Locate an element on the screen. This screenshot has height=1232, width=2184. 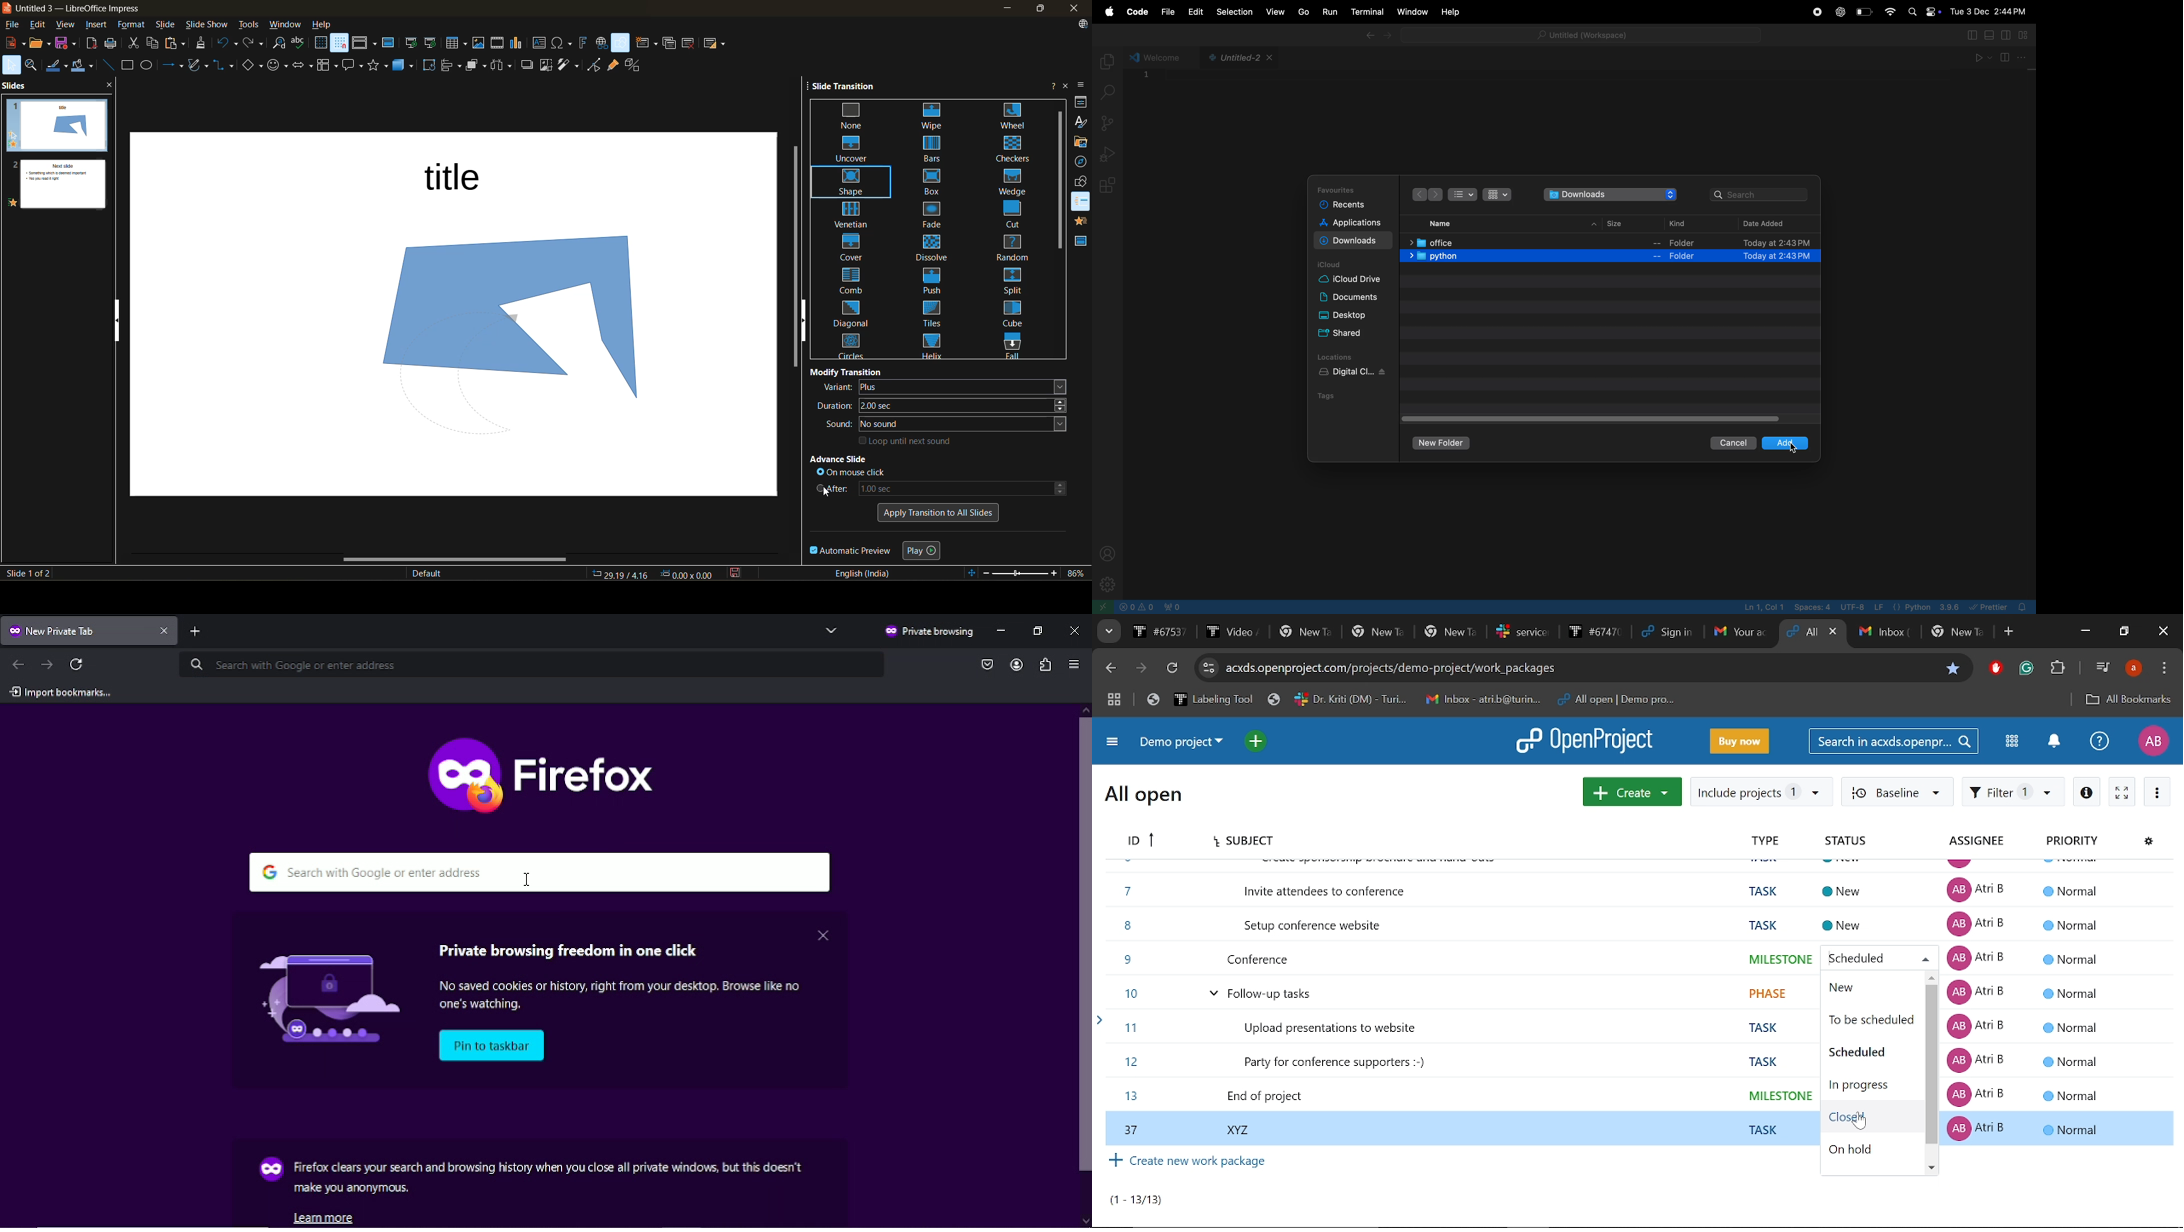
cursor is located at coordinates (529, 879).